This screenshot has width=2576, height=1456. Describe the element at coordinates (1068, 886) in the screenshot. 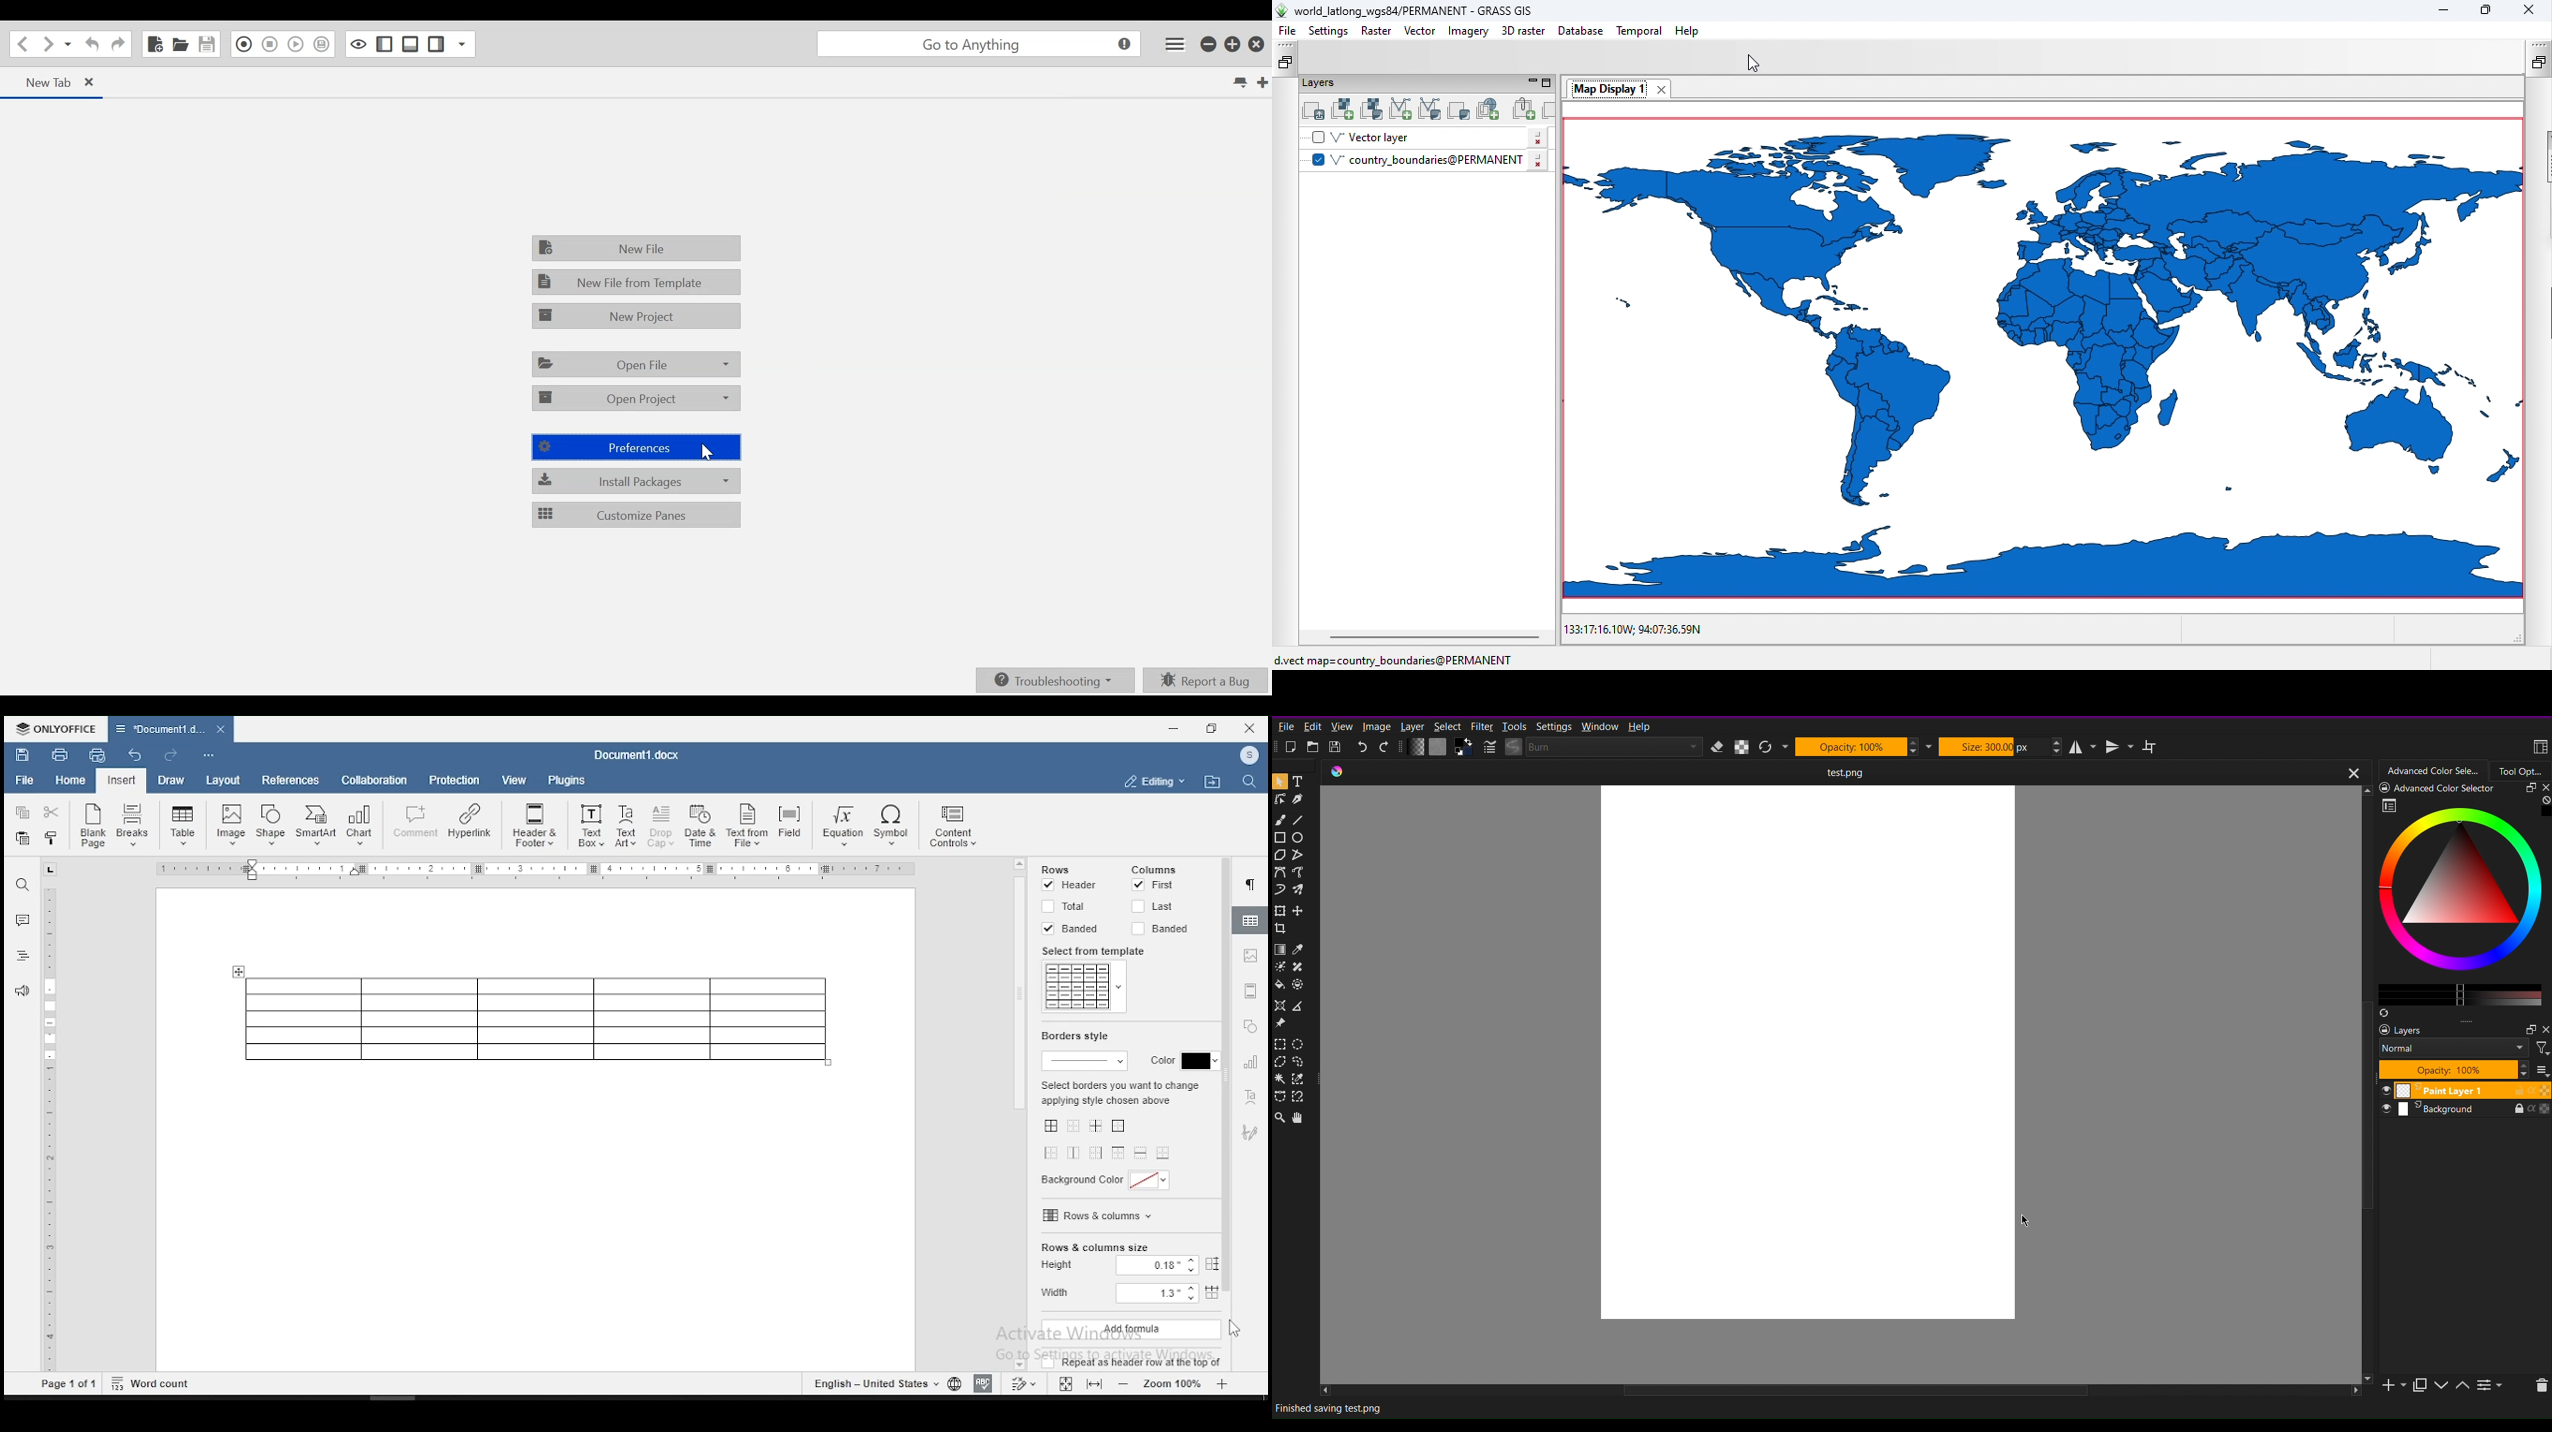

I see `header` at that location.